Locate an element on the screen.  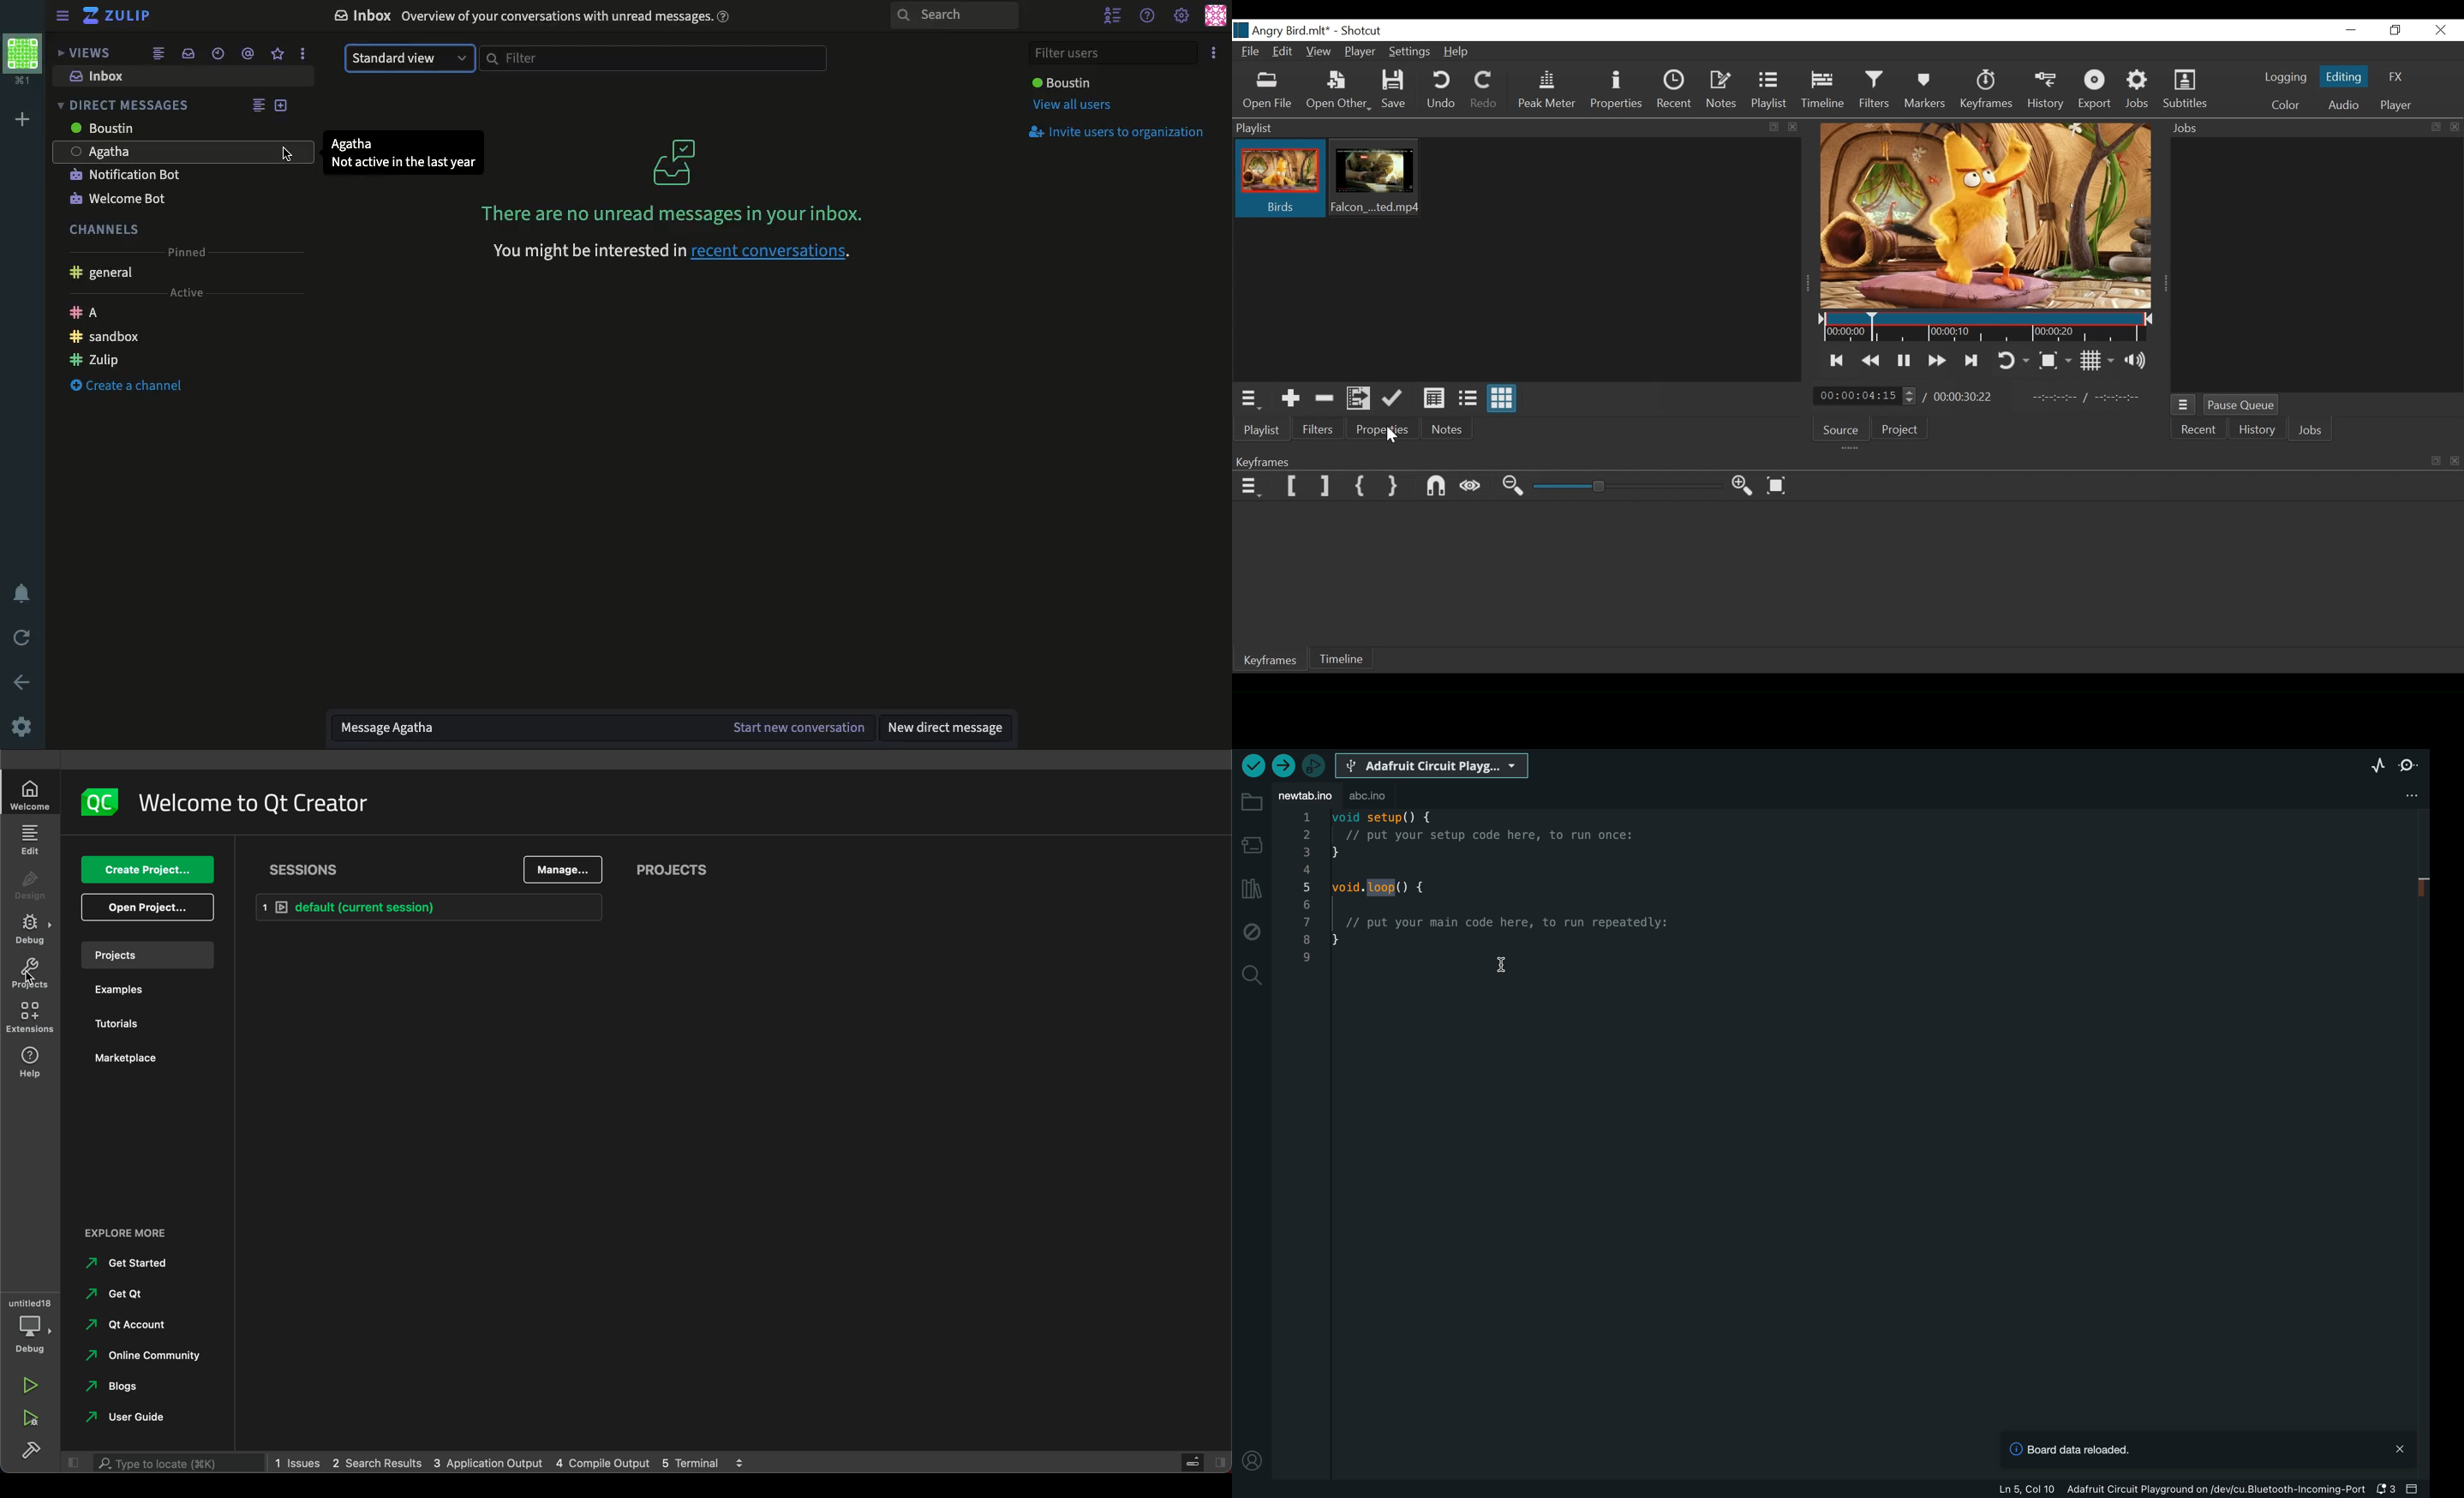
Minimize is located at coordinates (2350, 30).